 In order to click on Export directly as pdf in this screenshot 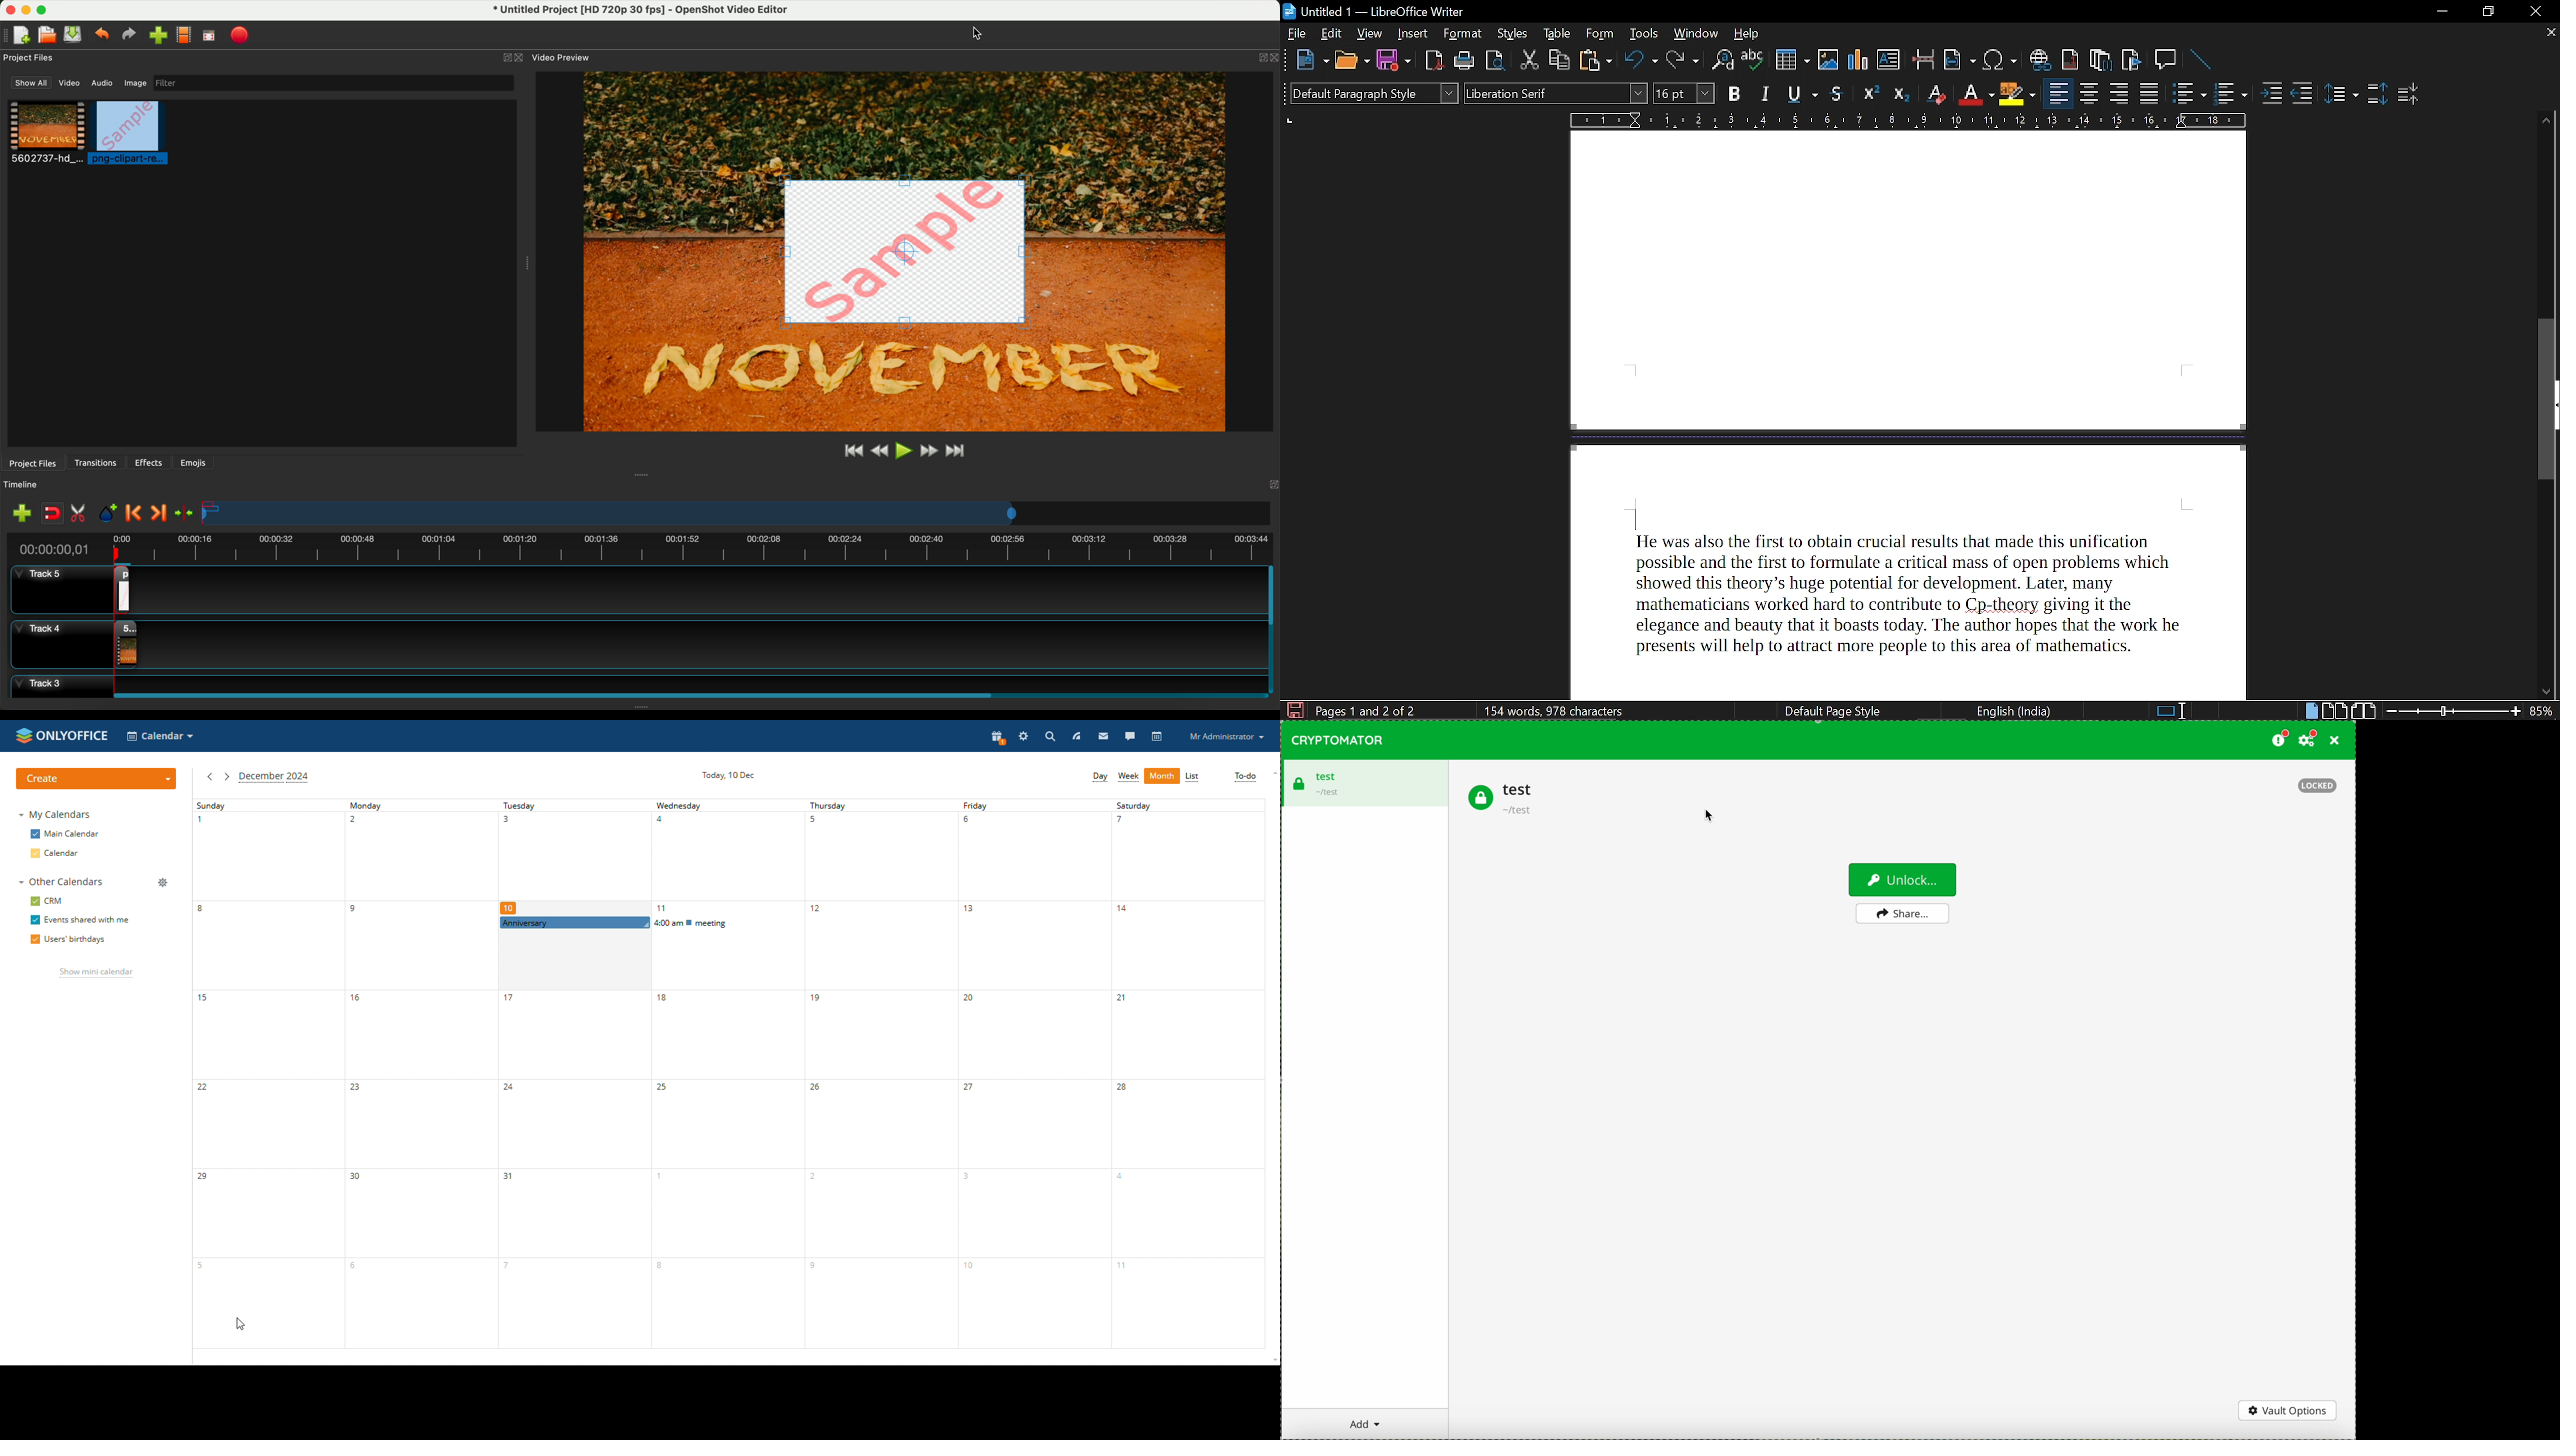, I will do `click(1434, 61)`.